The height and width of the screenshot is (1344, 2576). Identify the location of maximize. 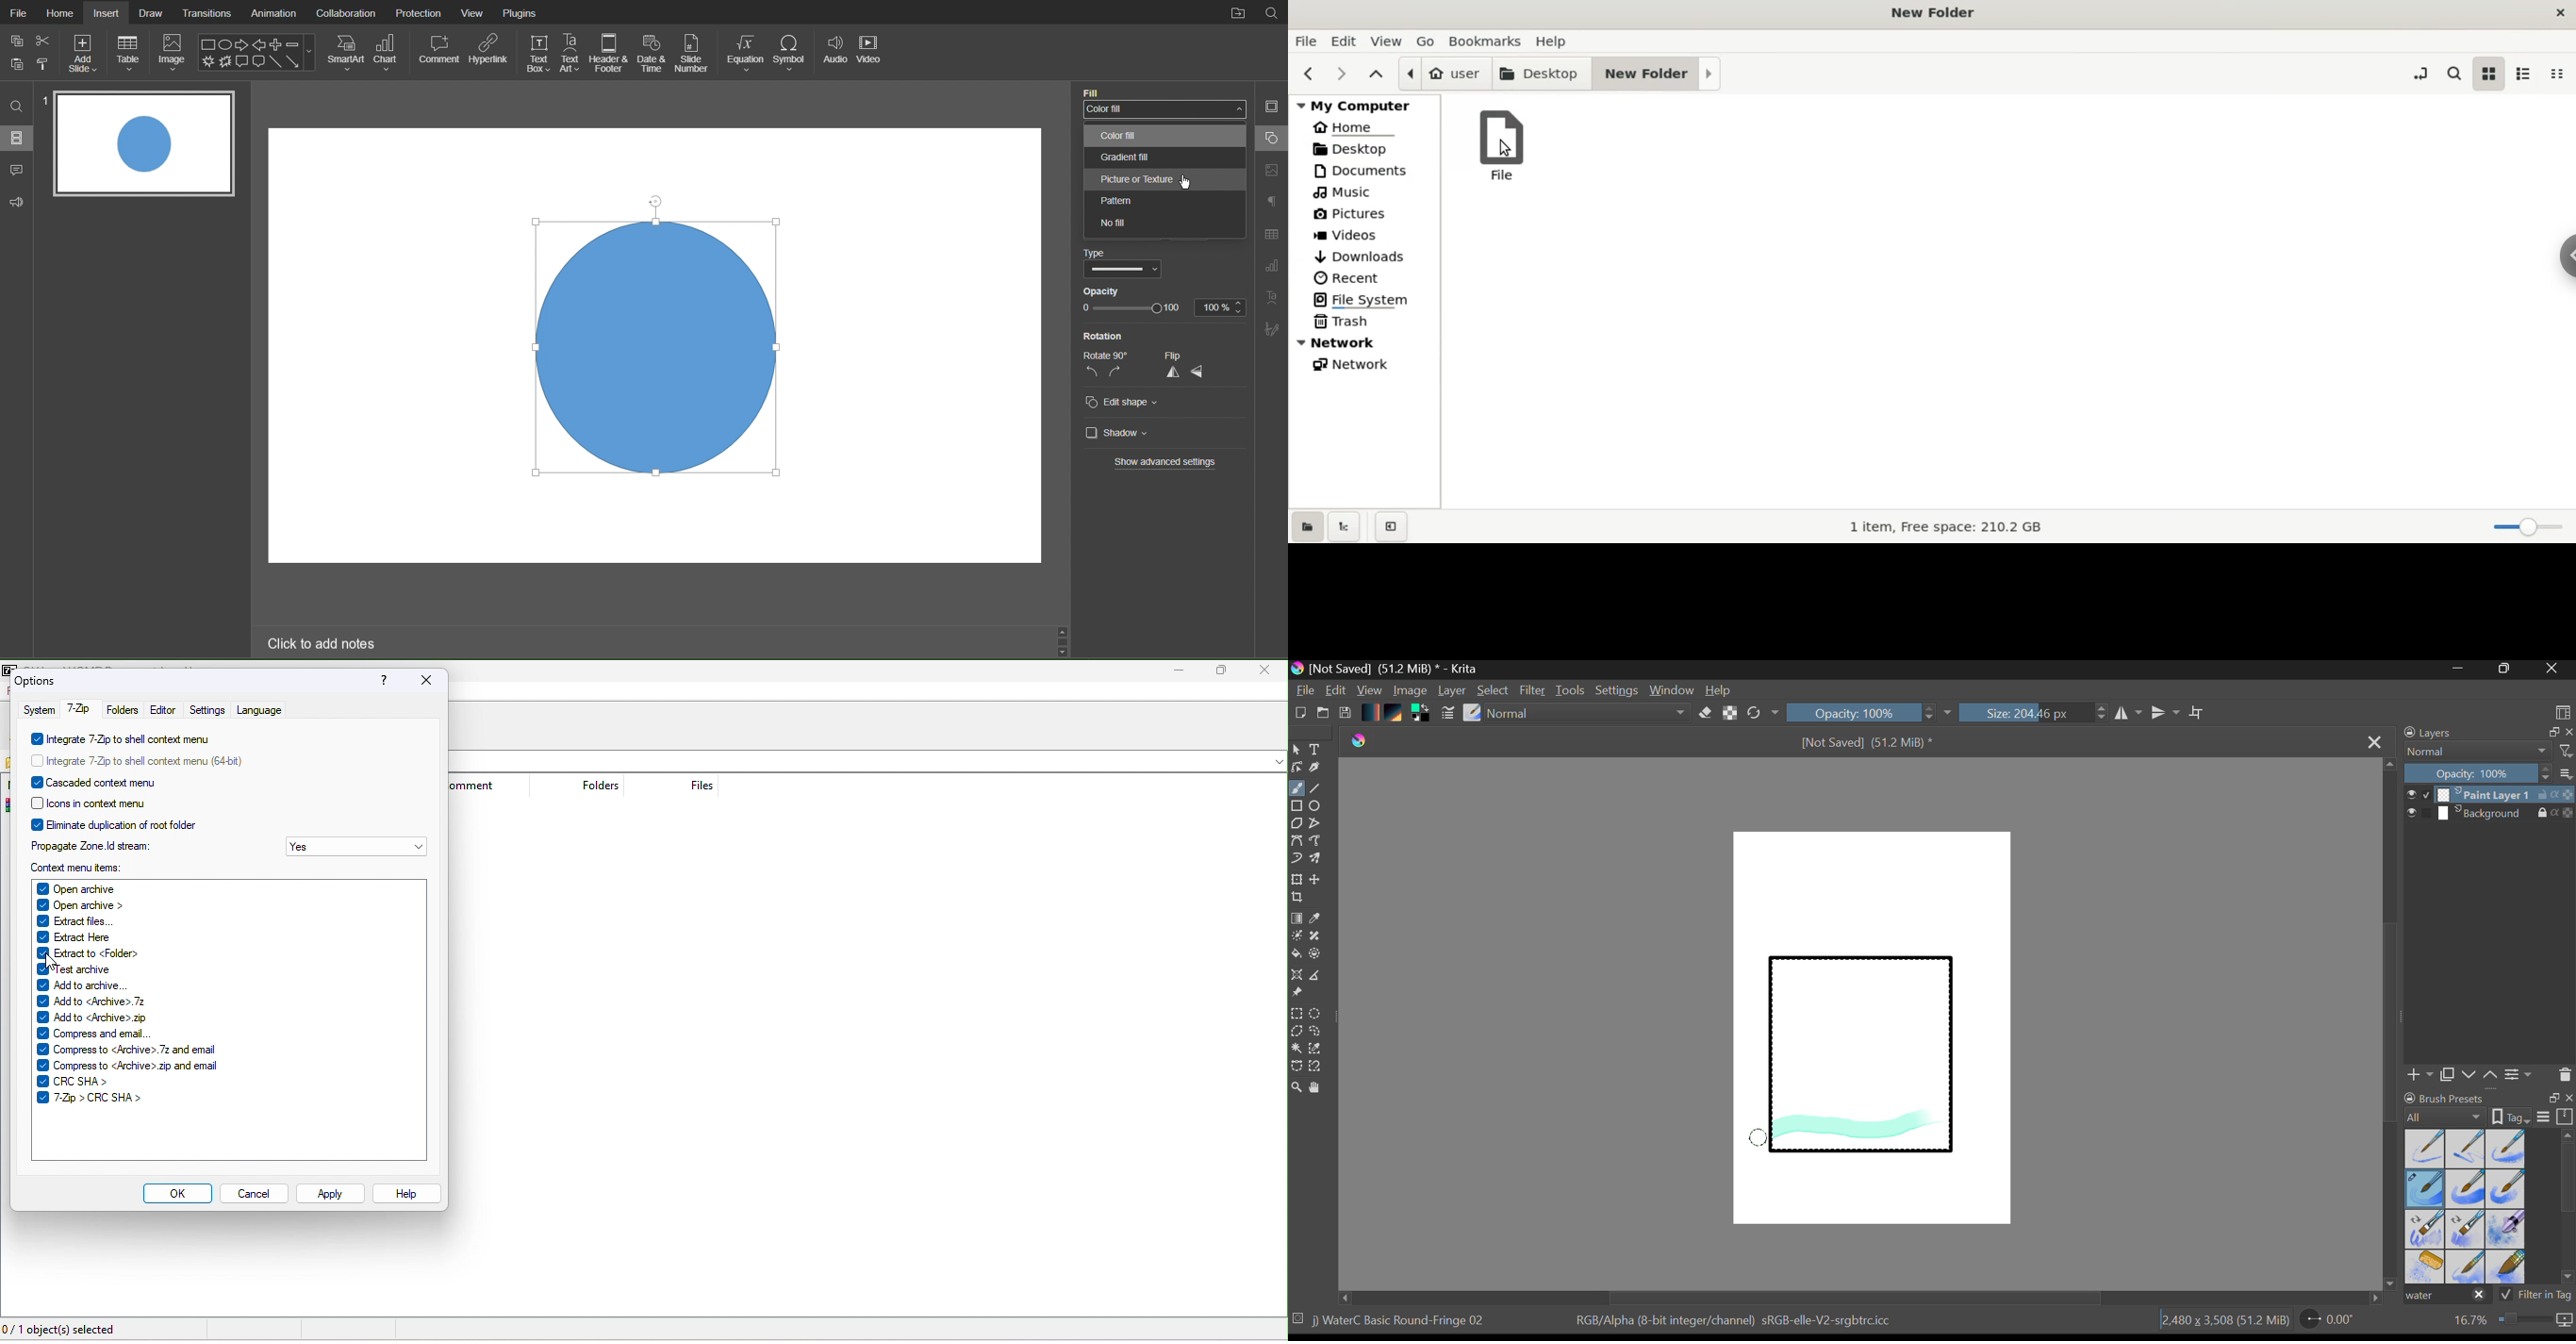
(1225, 671).